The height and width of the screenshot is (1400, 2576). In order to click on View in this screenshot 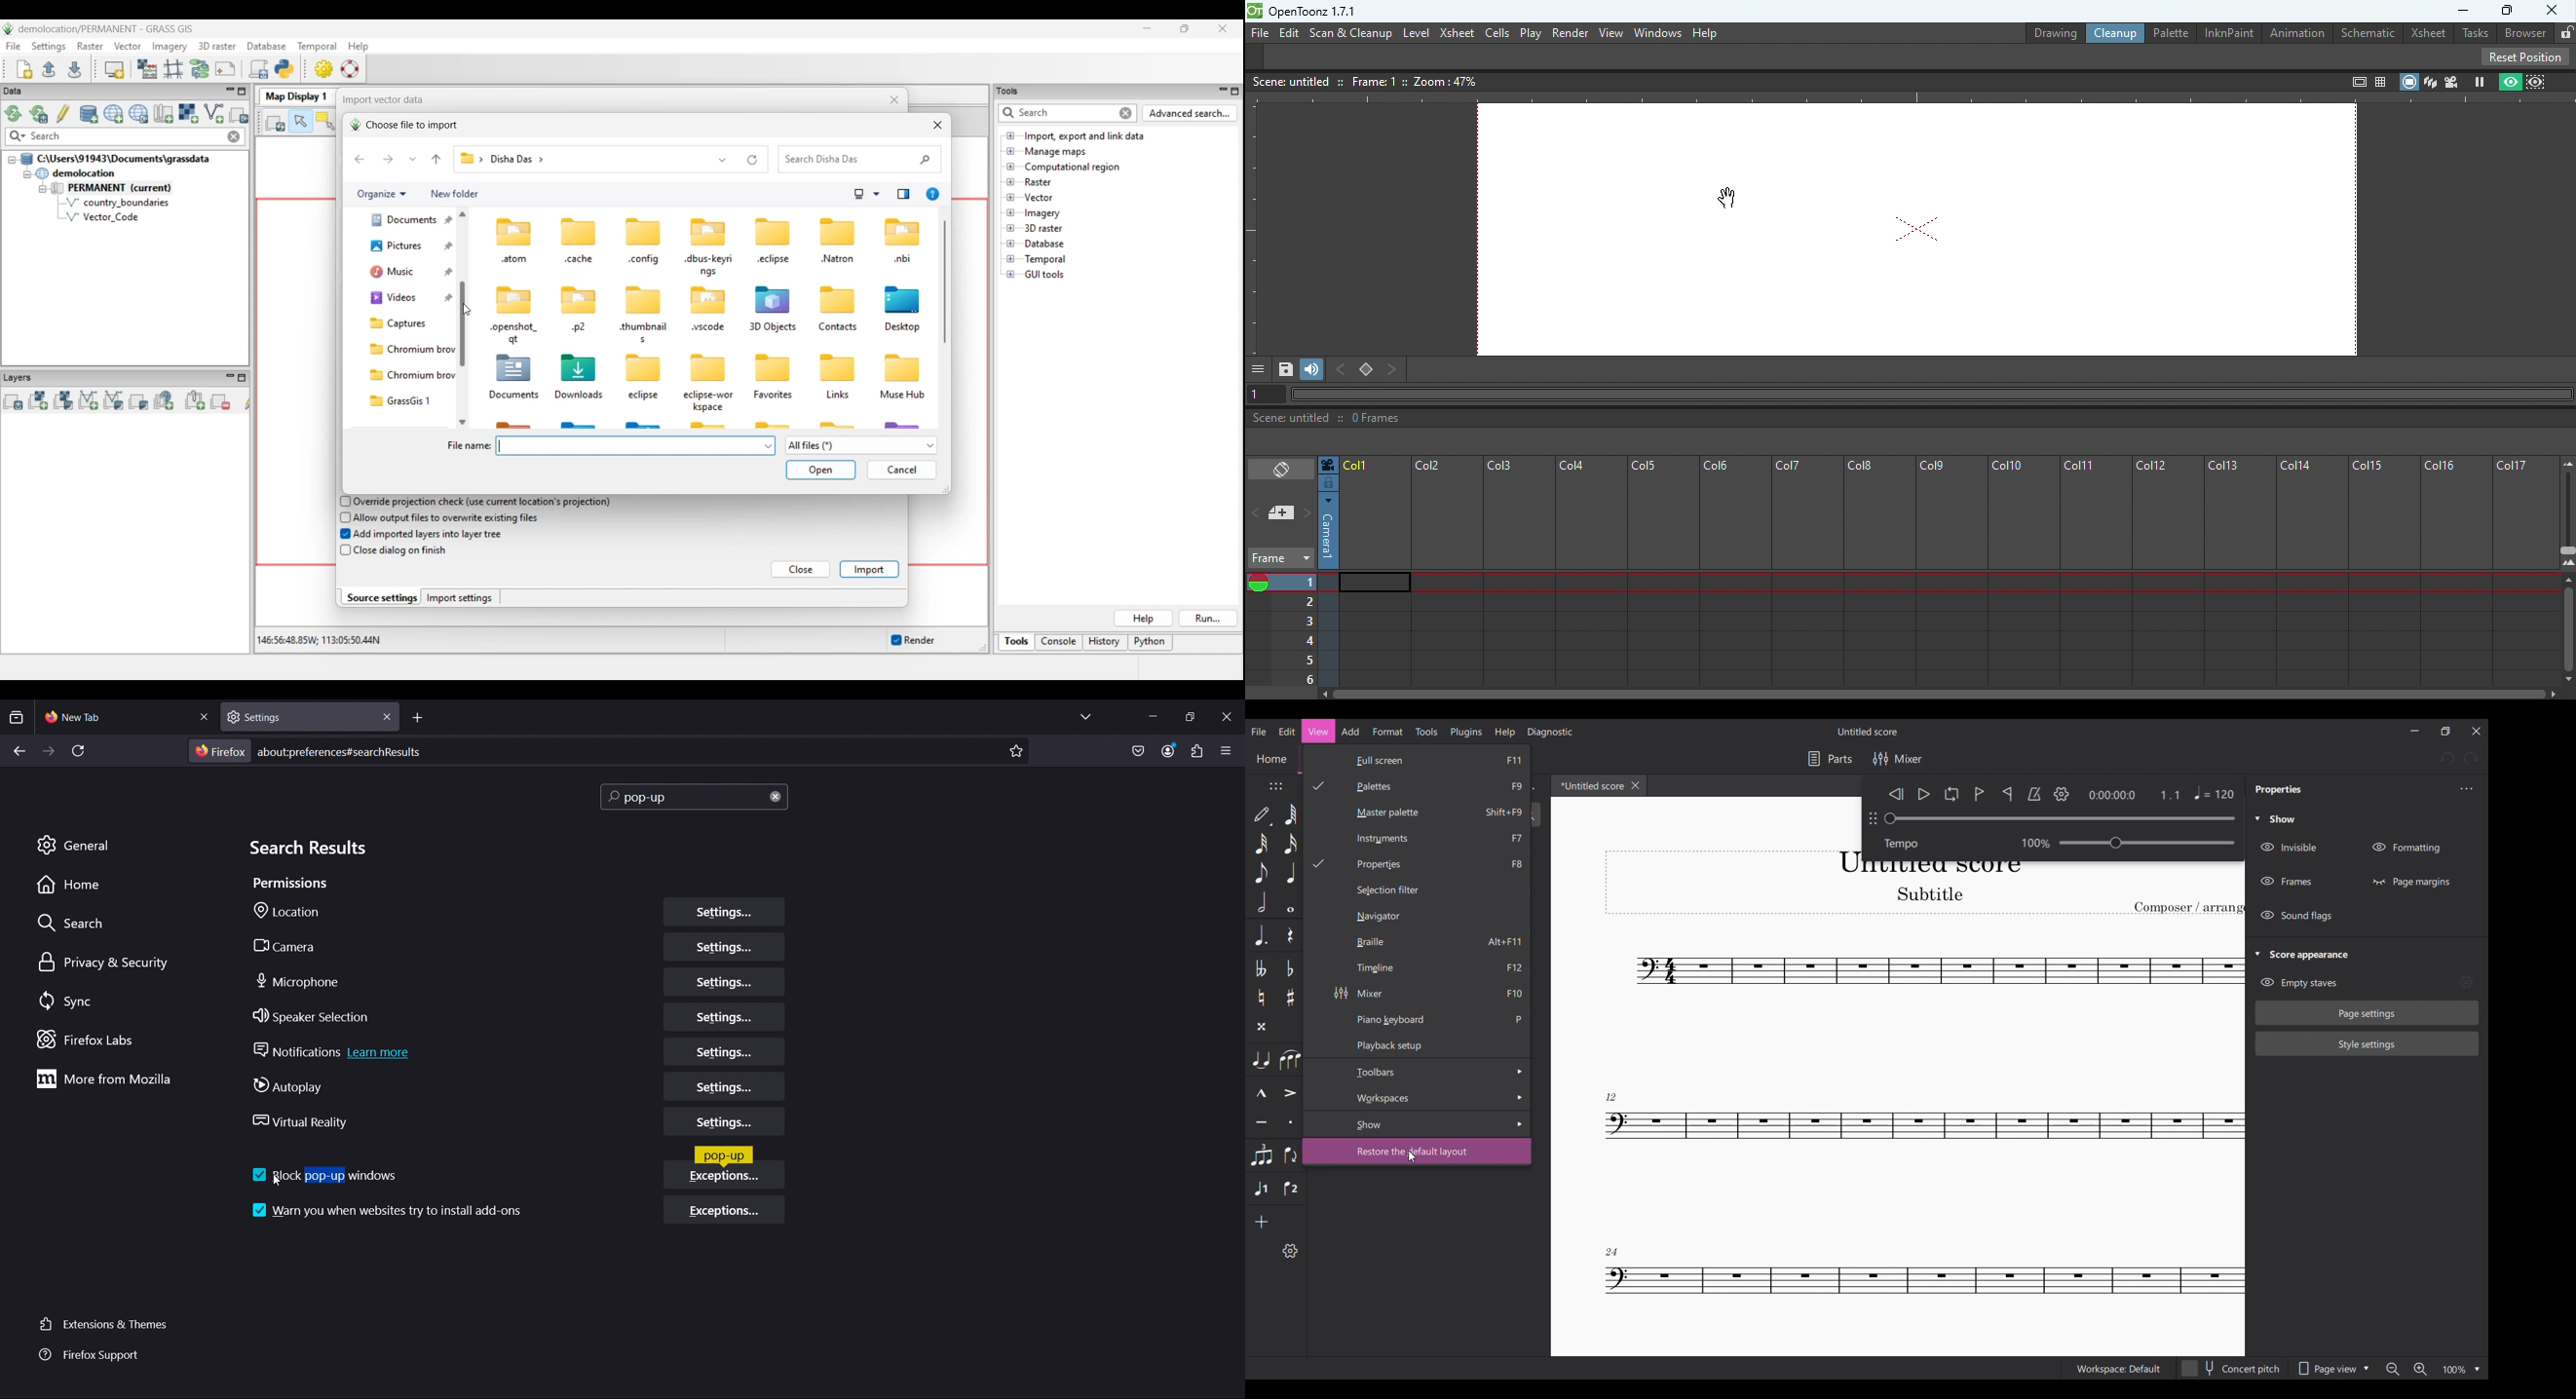, I will do `click(1610, 33)`.